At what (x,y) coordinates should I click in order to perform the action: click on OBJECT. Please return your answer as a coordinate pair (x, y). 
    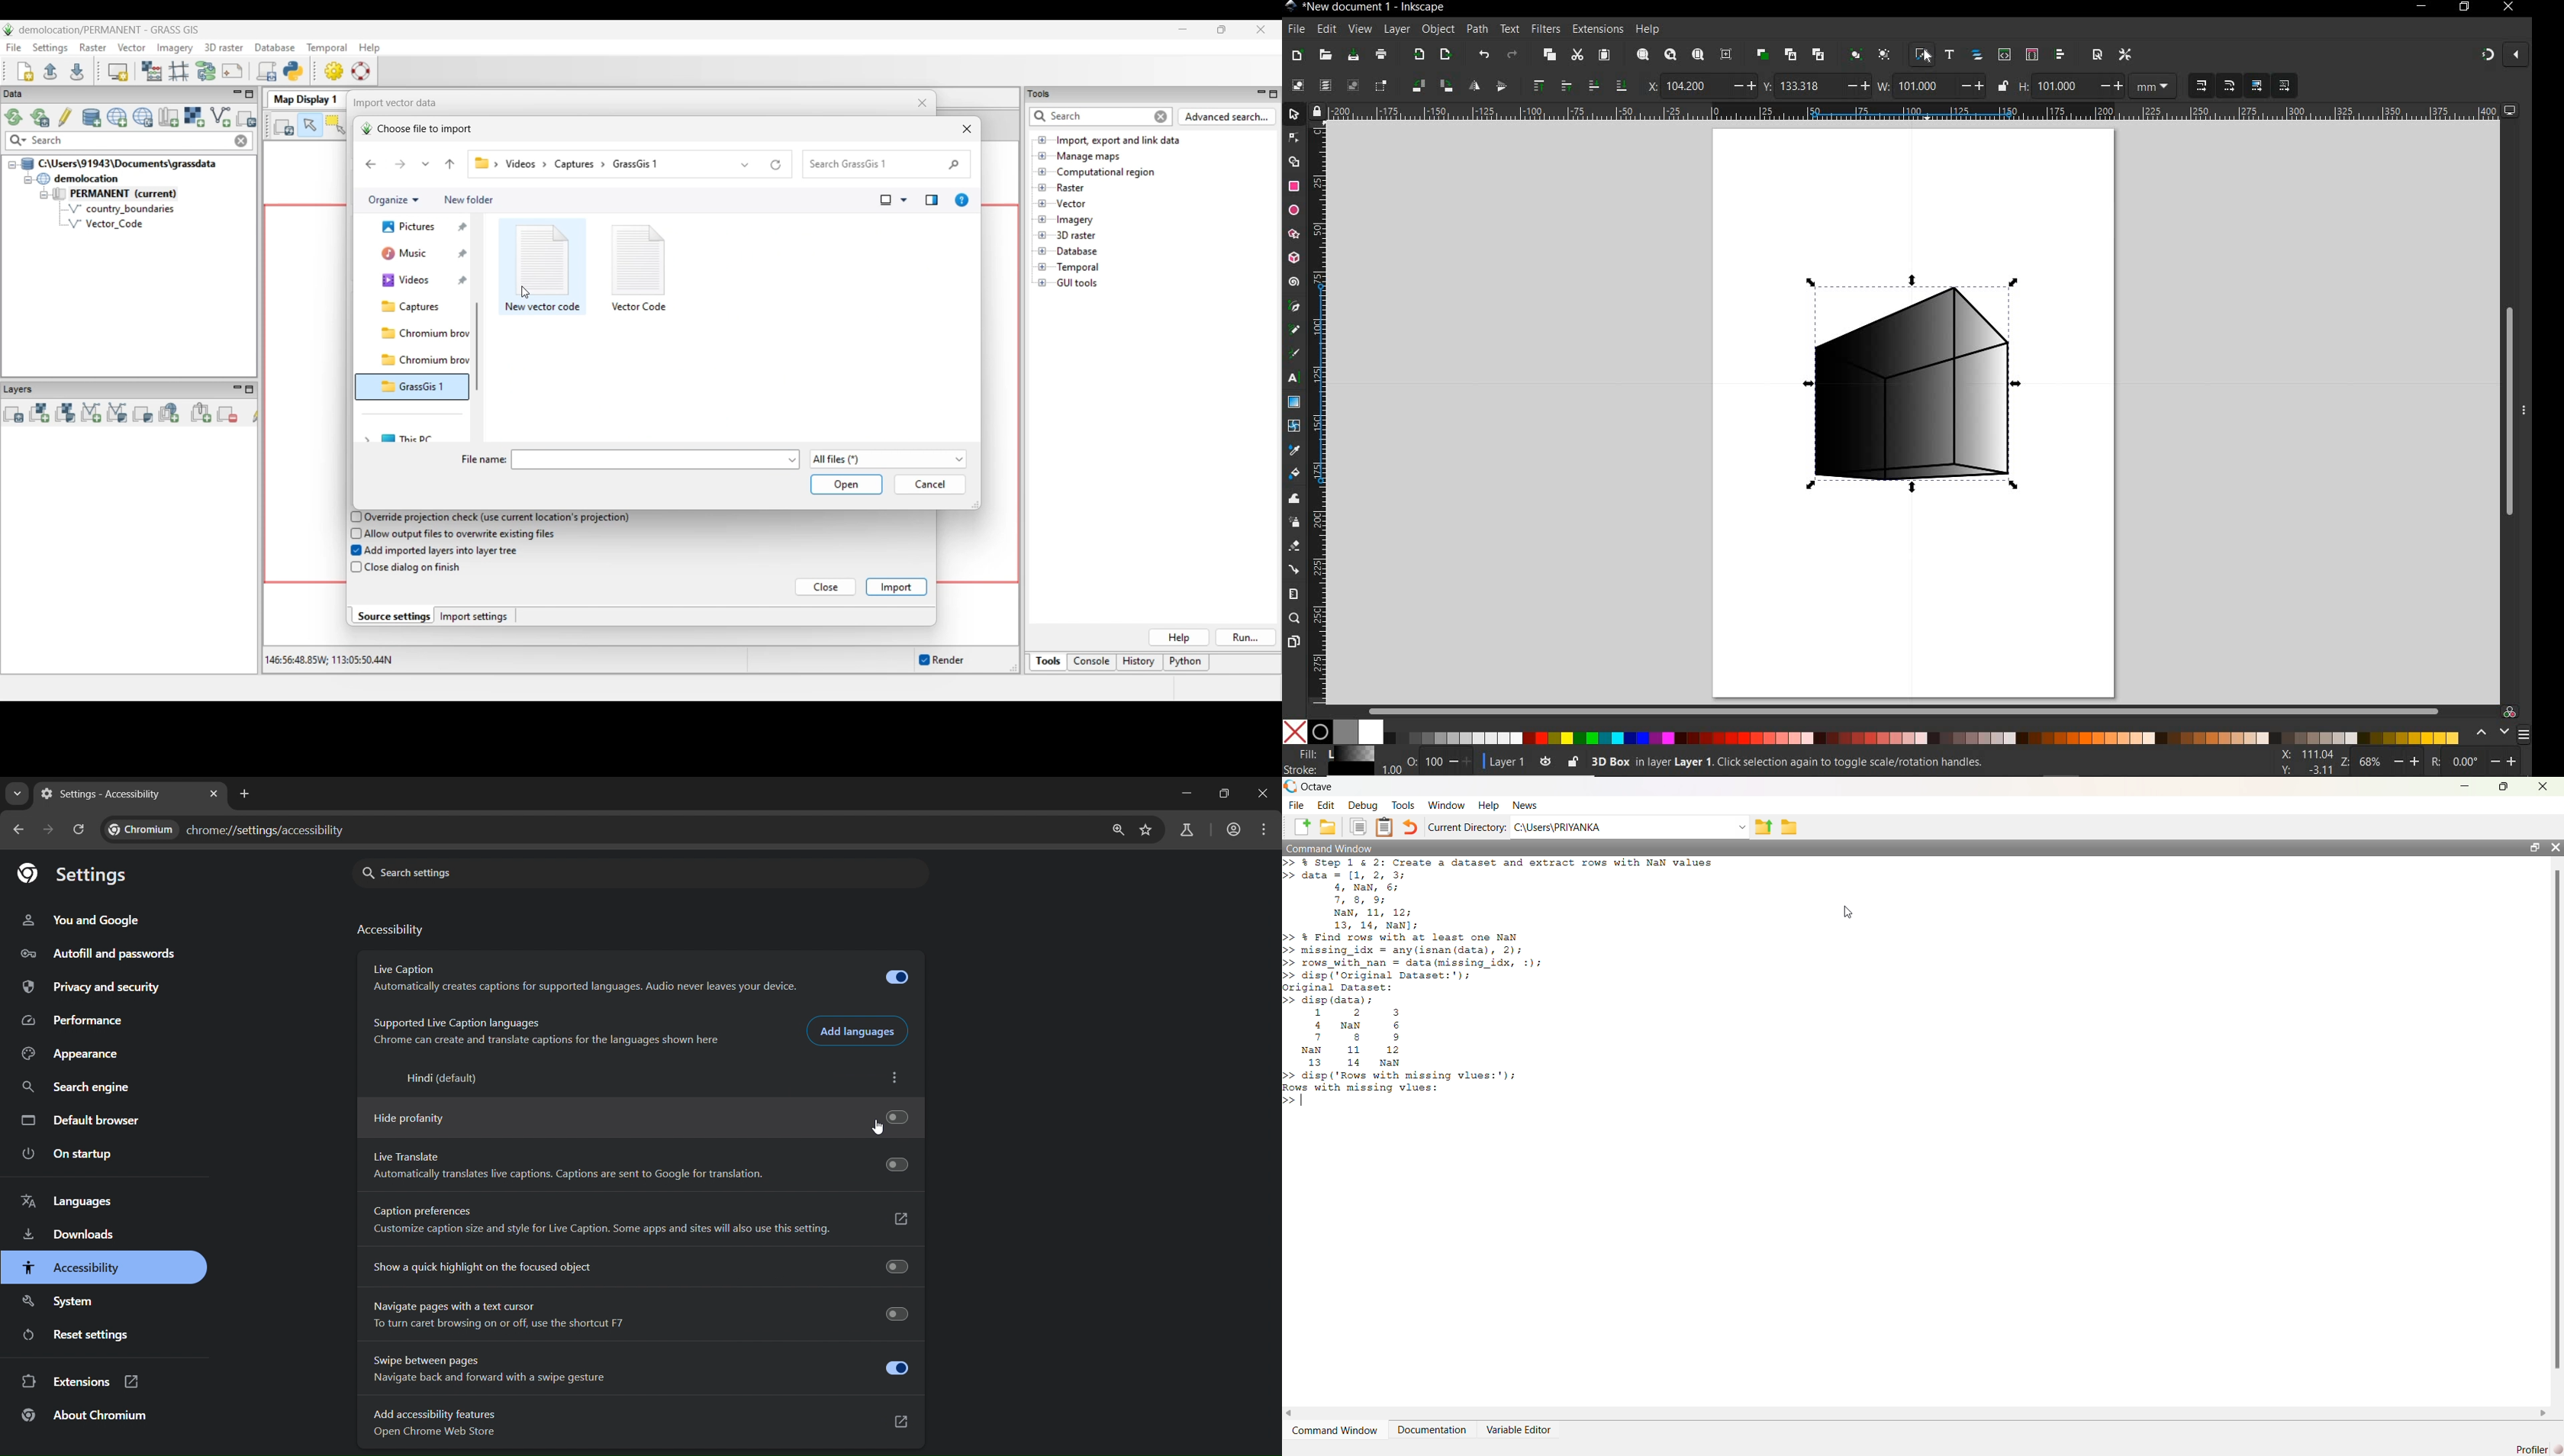
    Looking at the image, I should click on (1436, 28).